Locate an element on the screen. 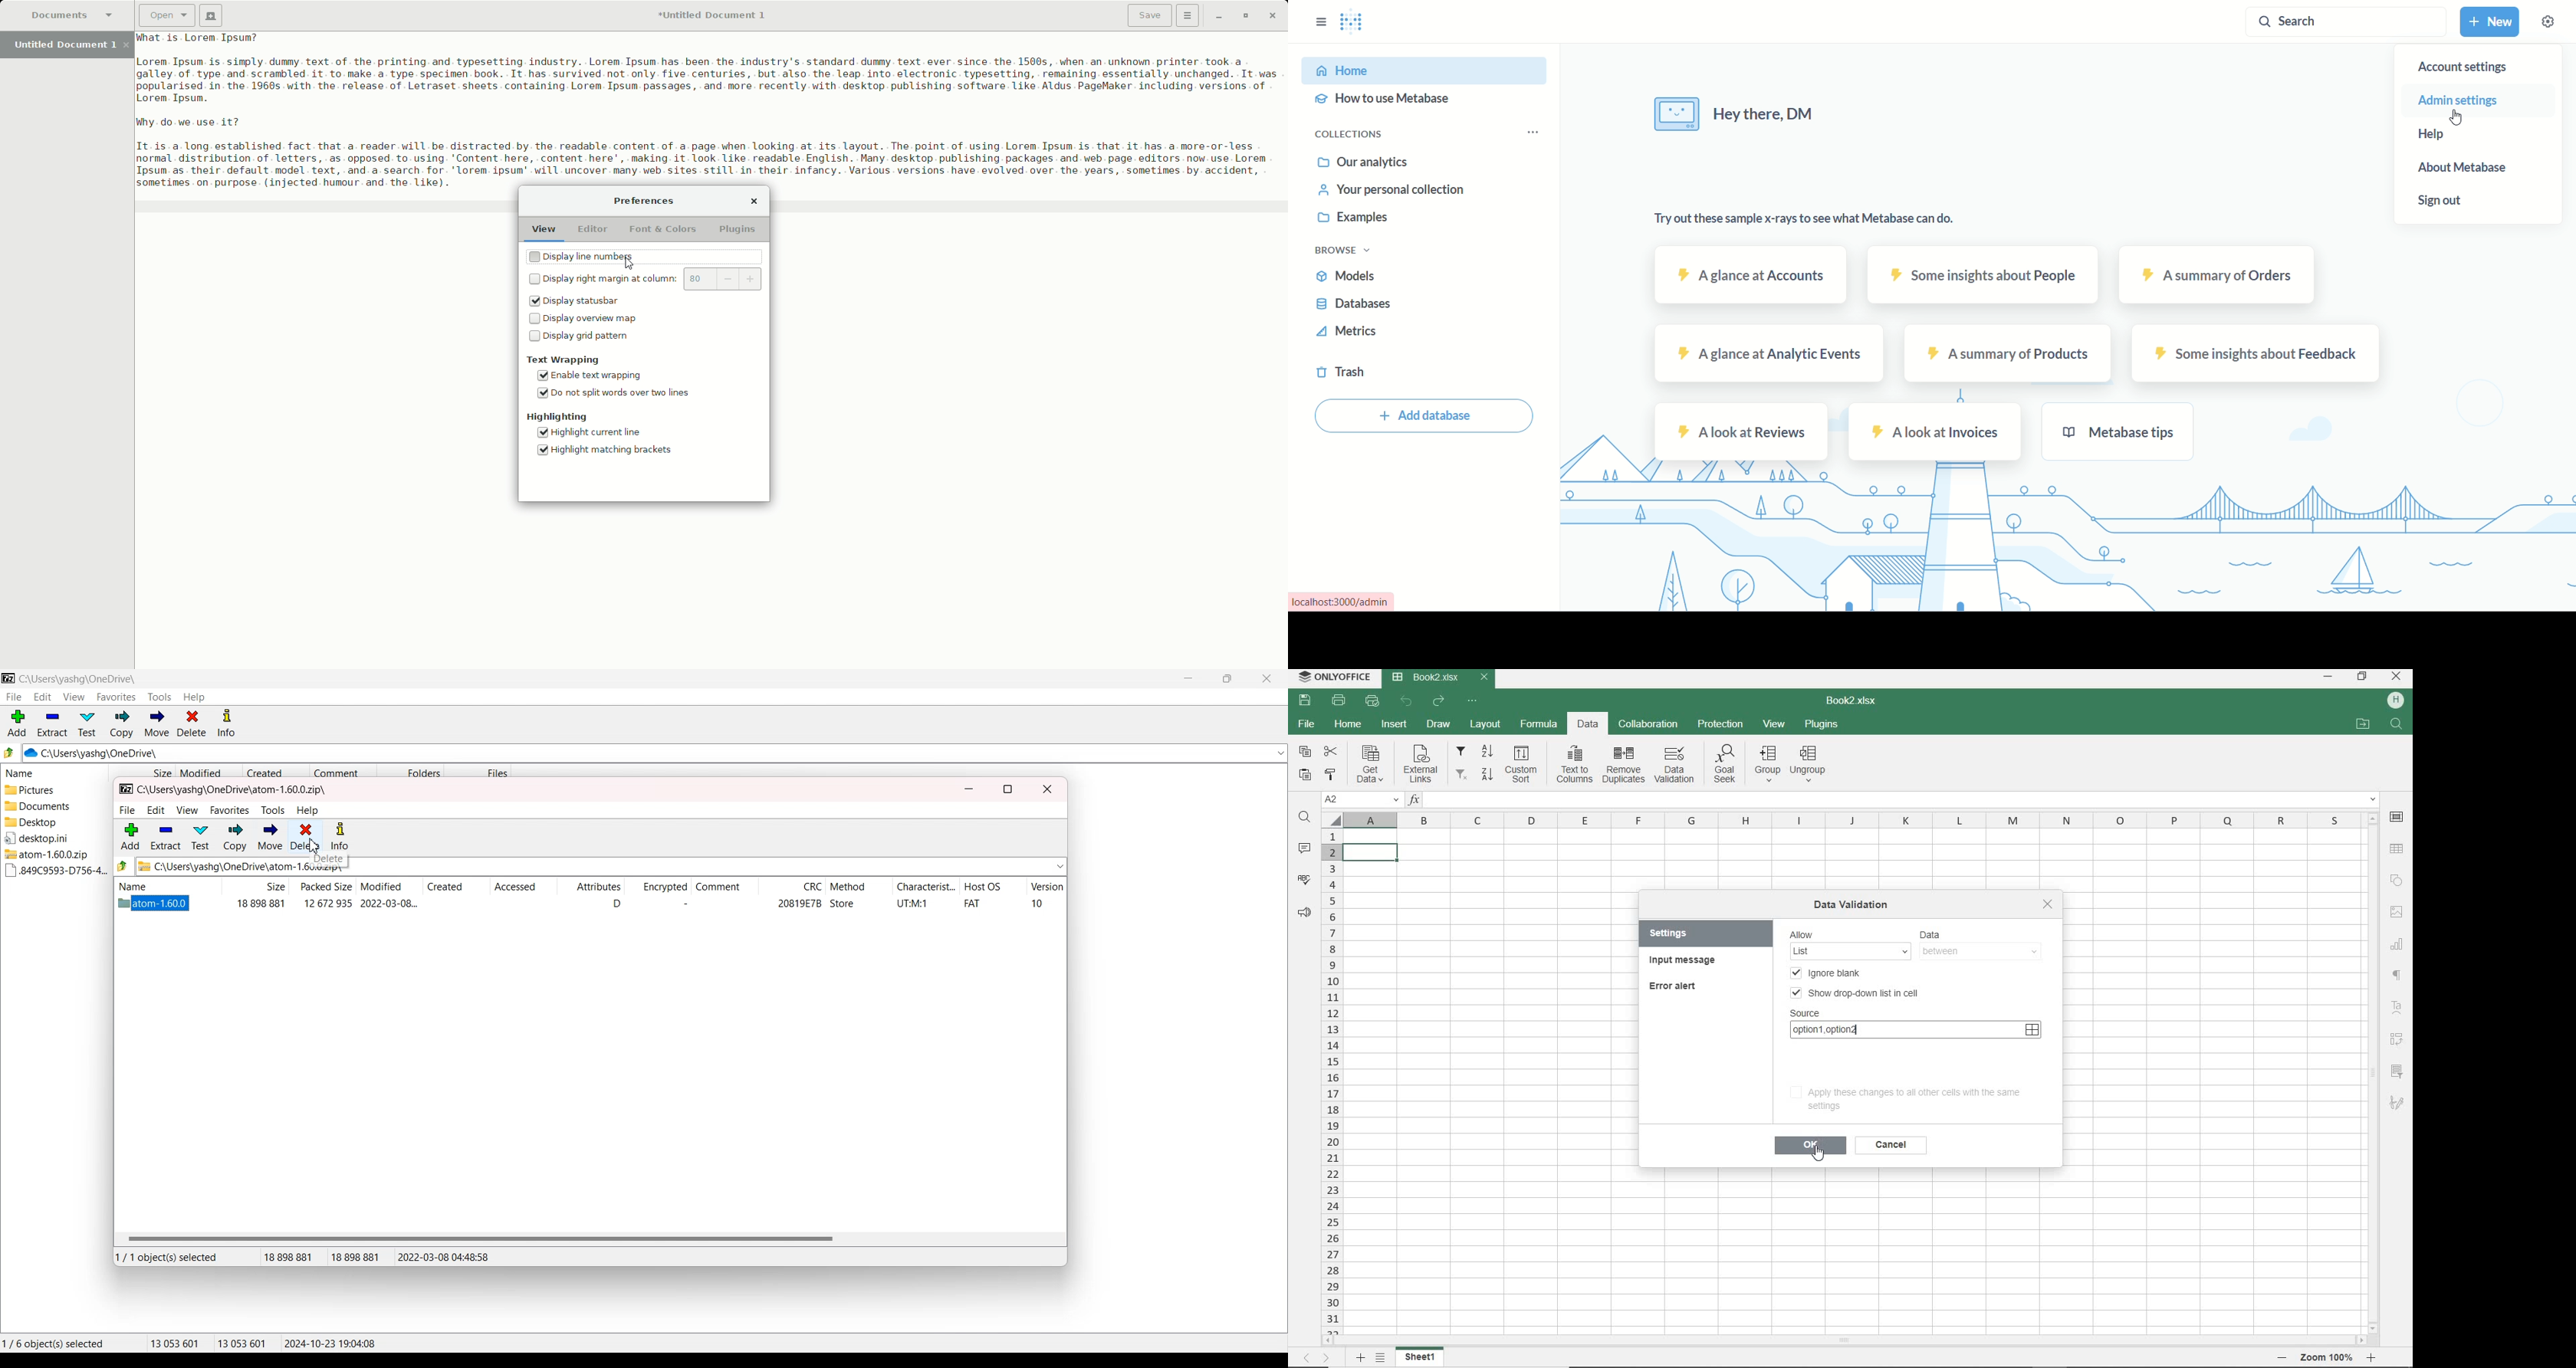  2022-03-08 is located at coordinates (389, 903).